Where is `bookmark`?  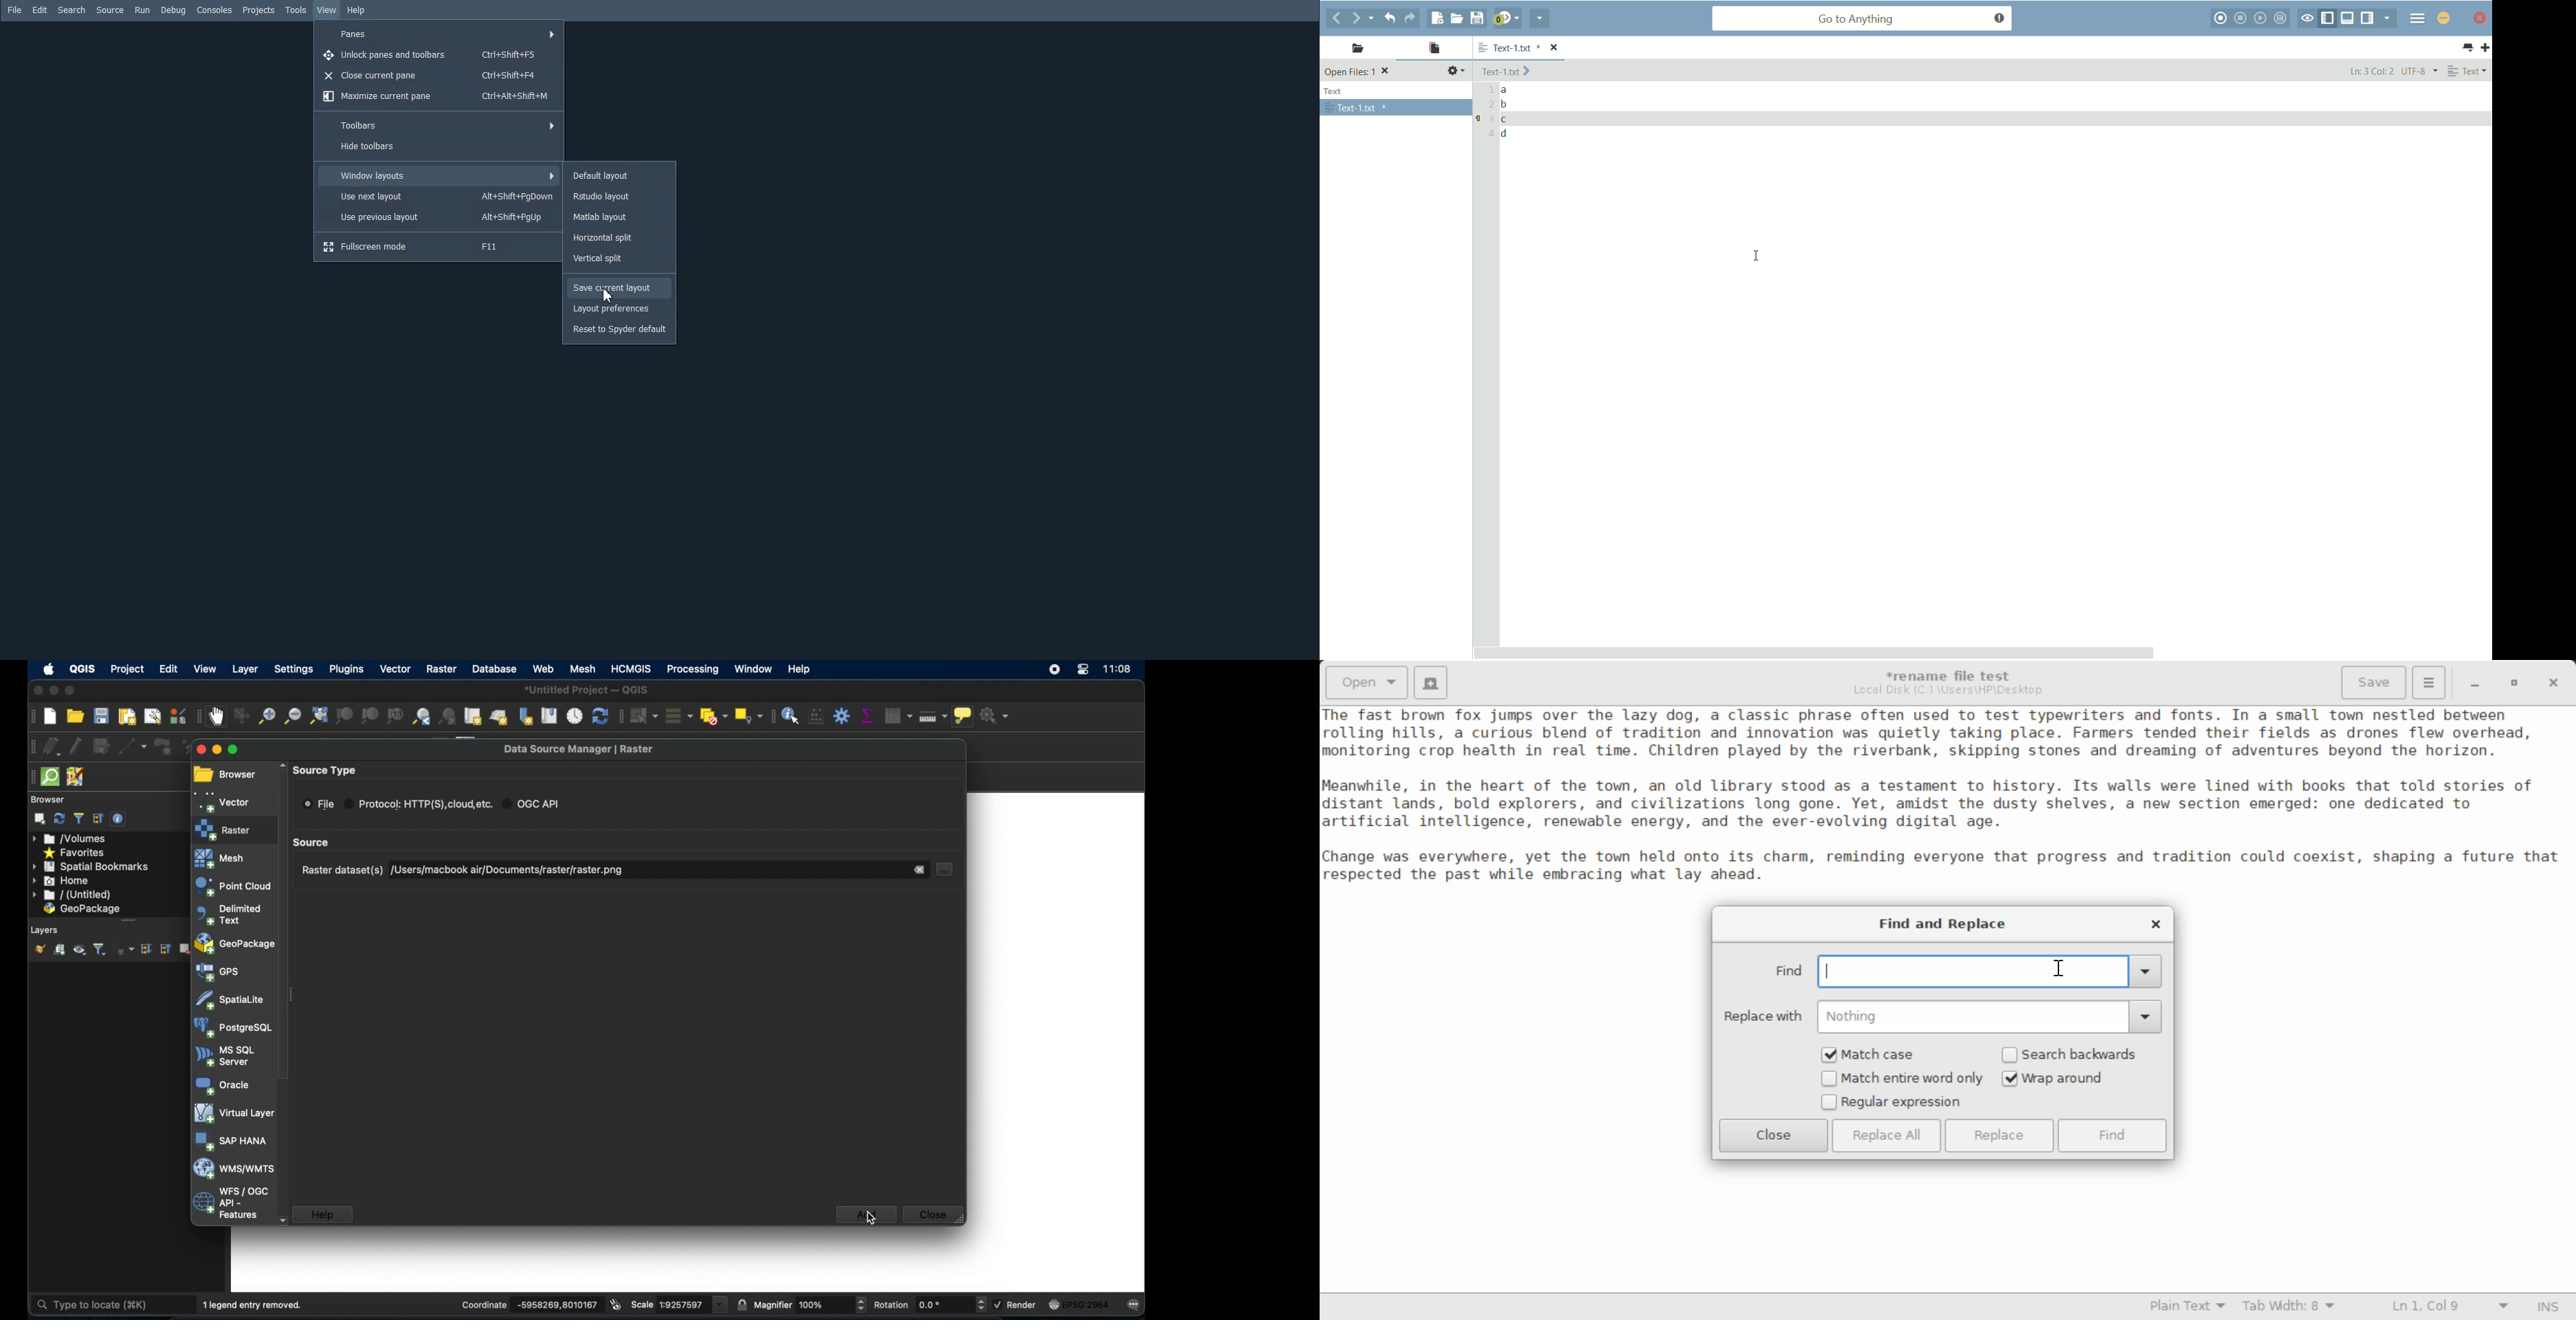 bookmark is located at coordinates (1473, 119).